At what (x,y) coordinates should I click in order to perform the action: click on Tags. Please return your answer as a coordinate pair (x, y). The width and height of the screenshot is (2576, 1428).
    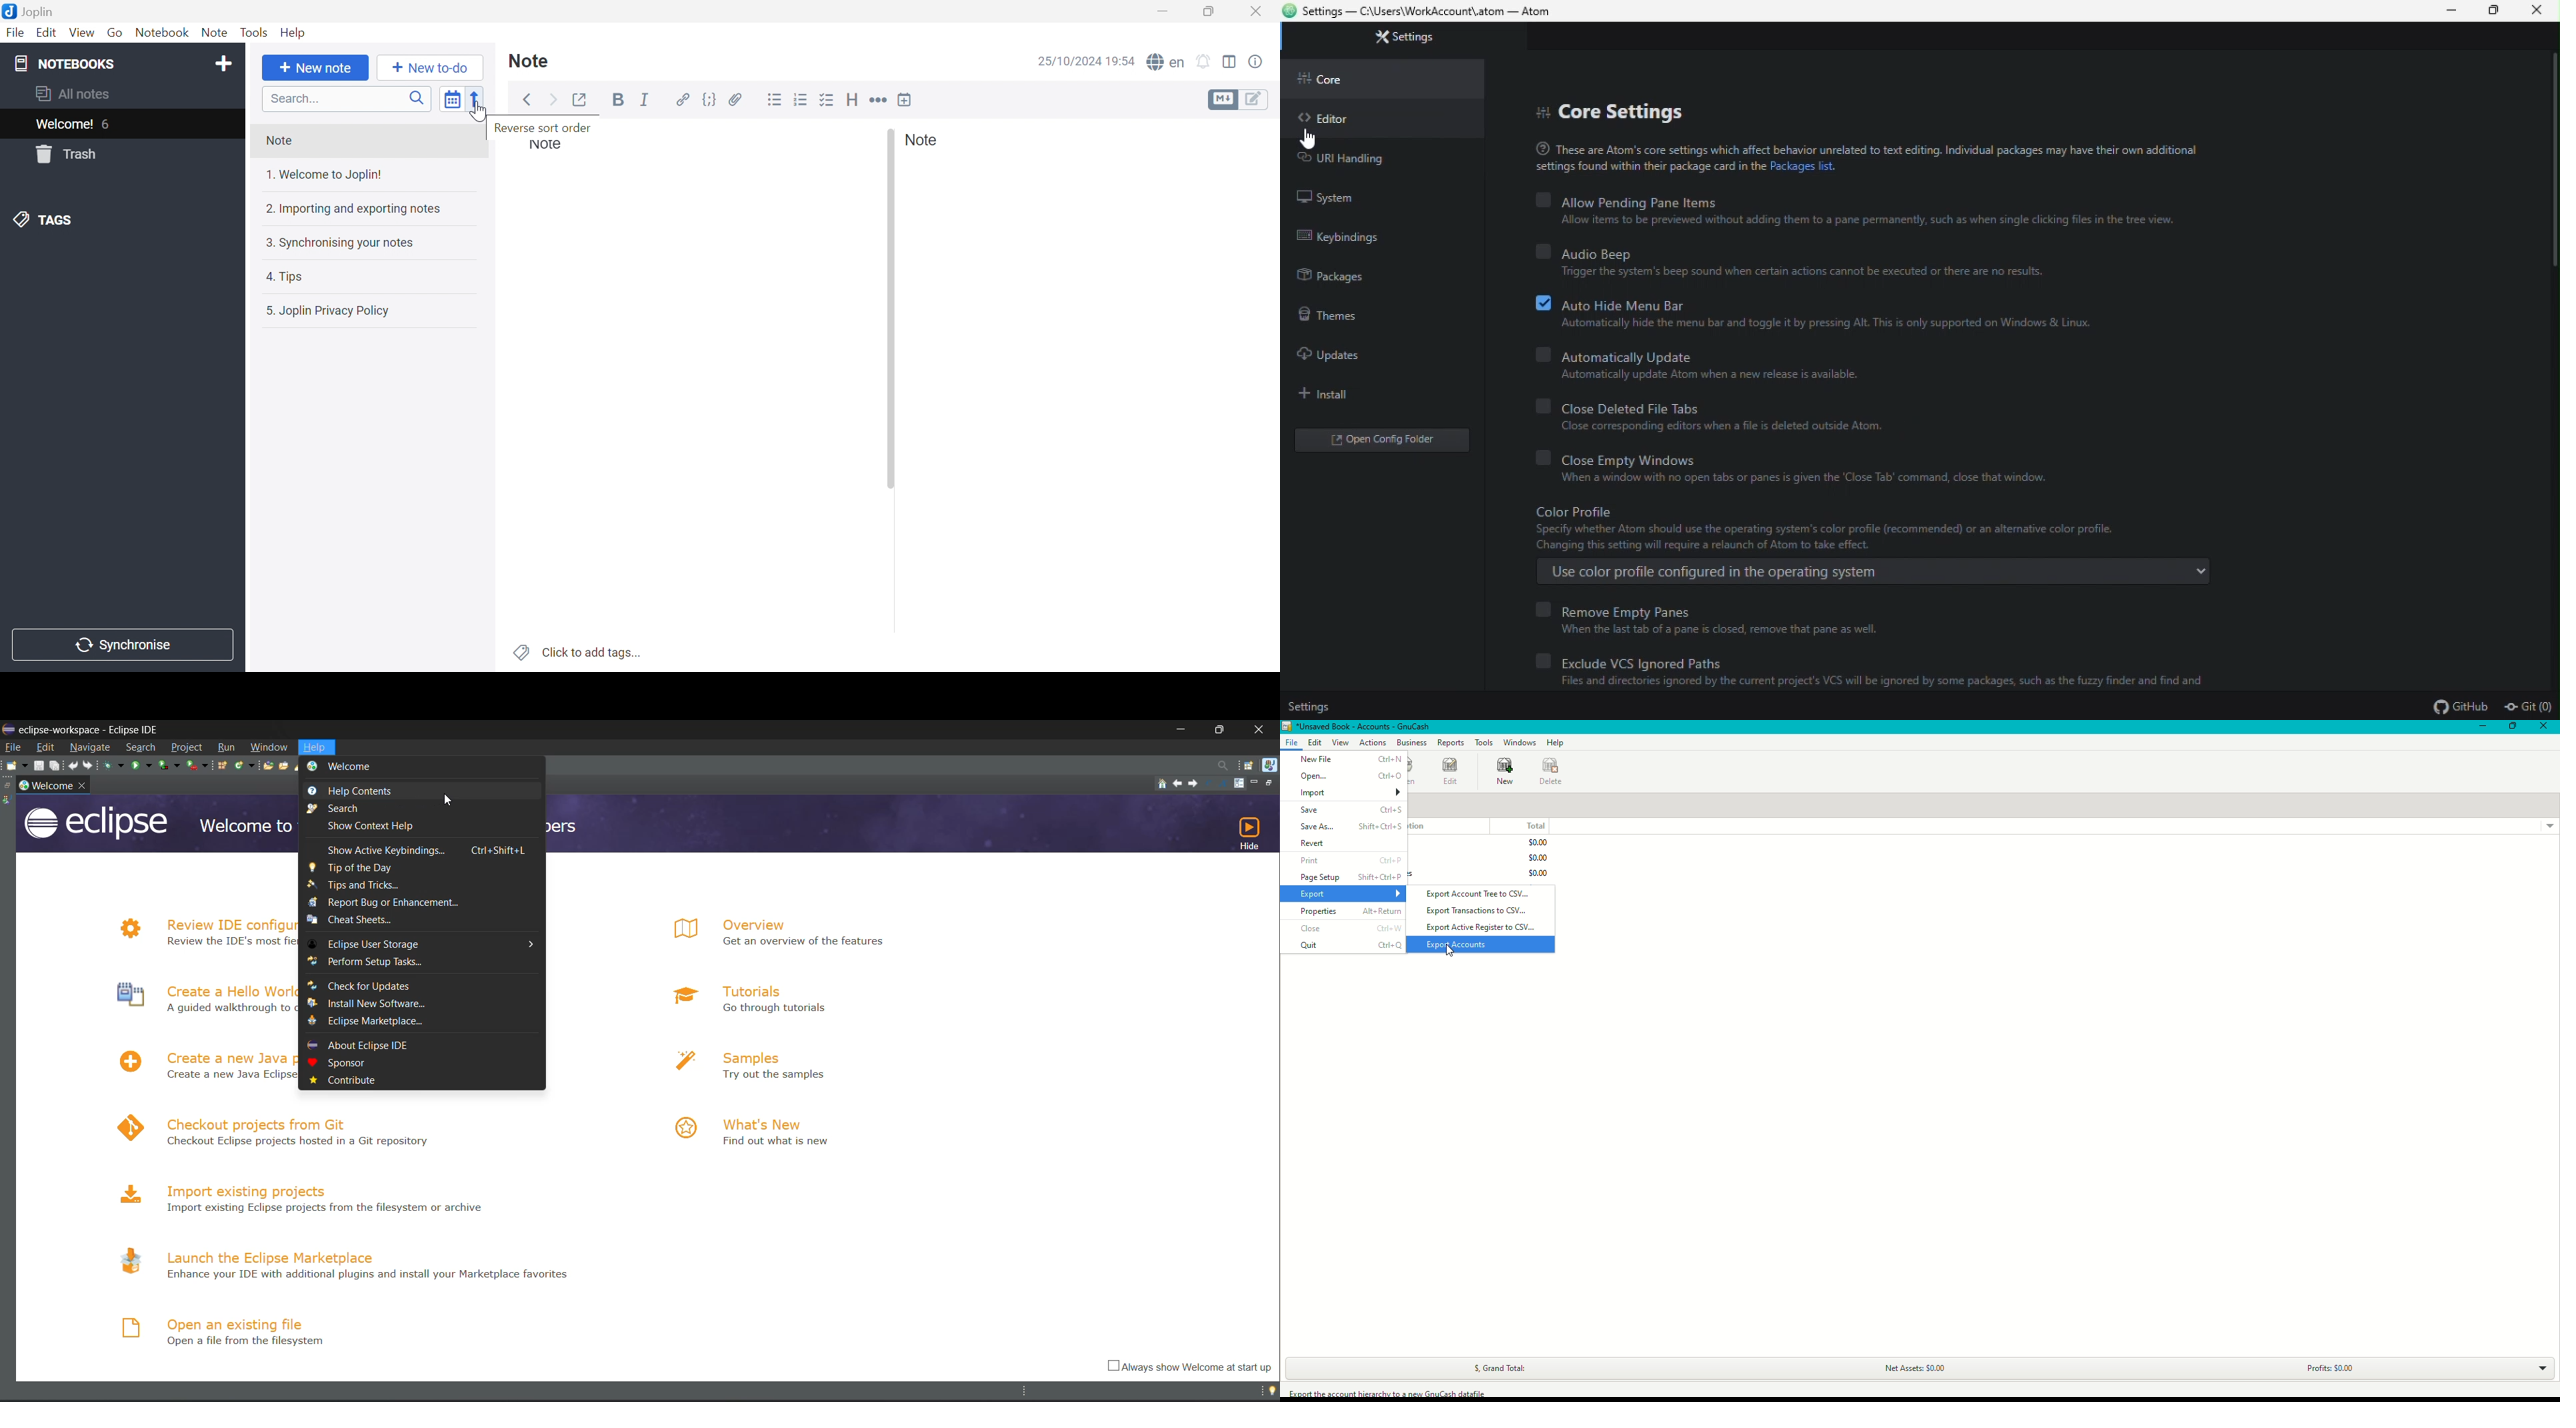
    Looking at the image, I should click on (49, 220).